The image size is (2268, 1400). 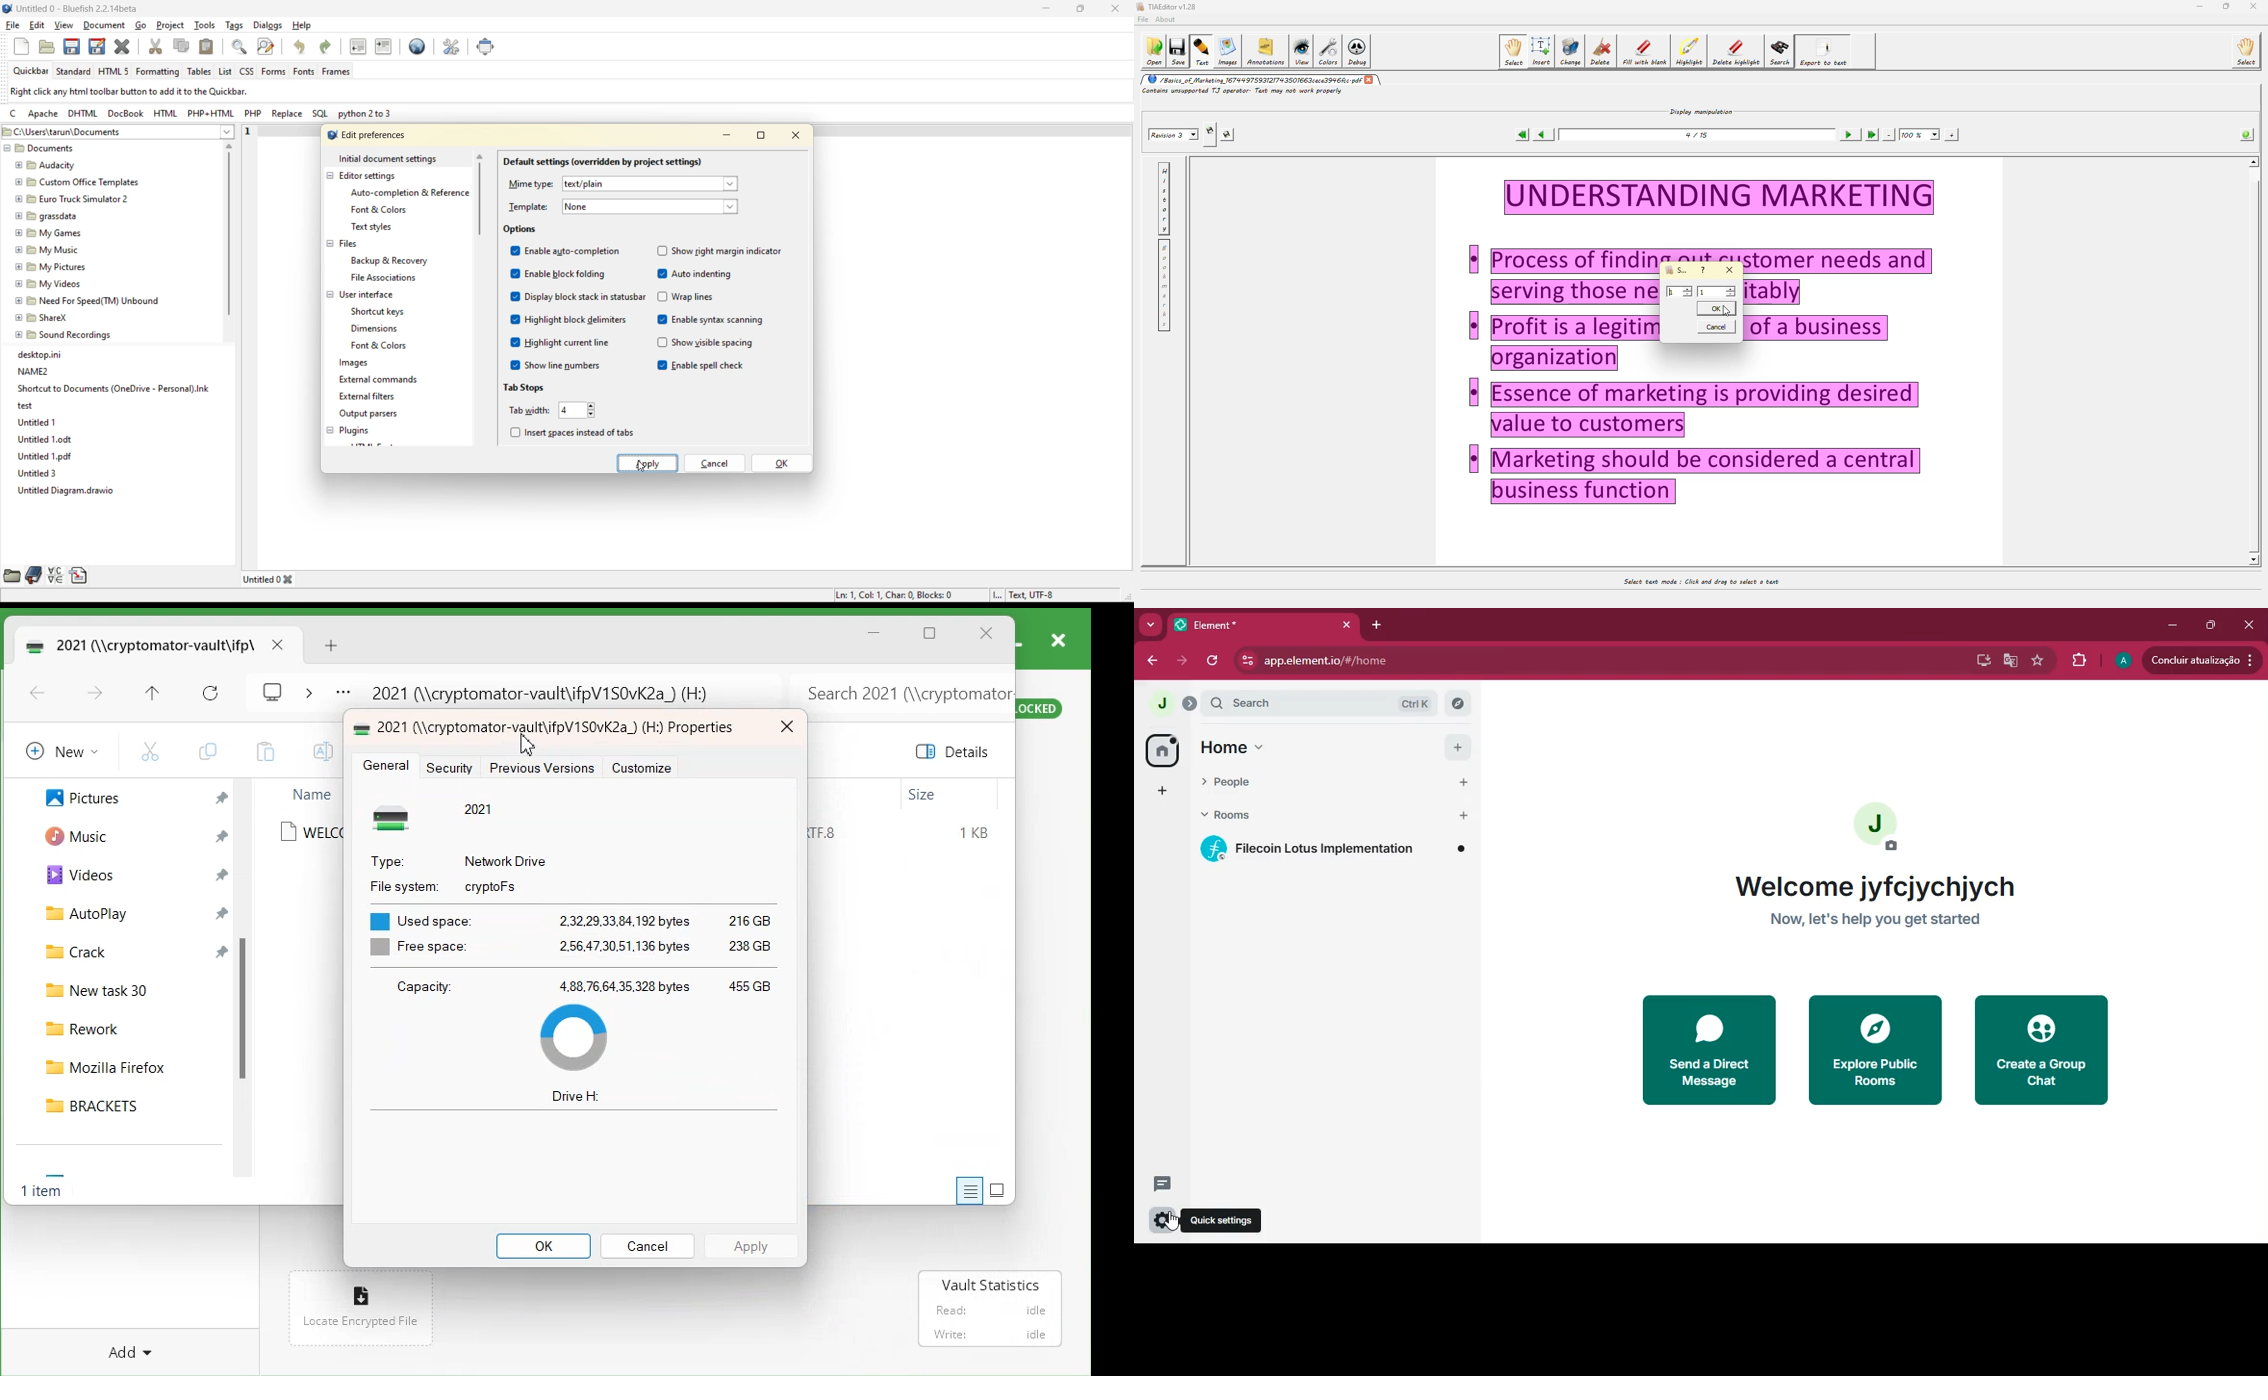 What do you see at coordinates (626, 947) in the screenshot?
I see `2.56.47.30.51.136 bytes.` at bounding box center [626, 947].